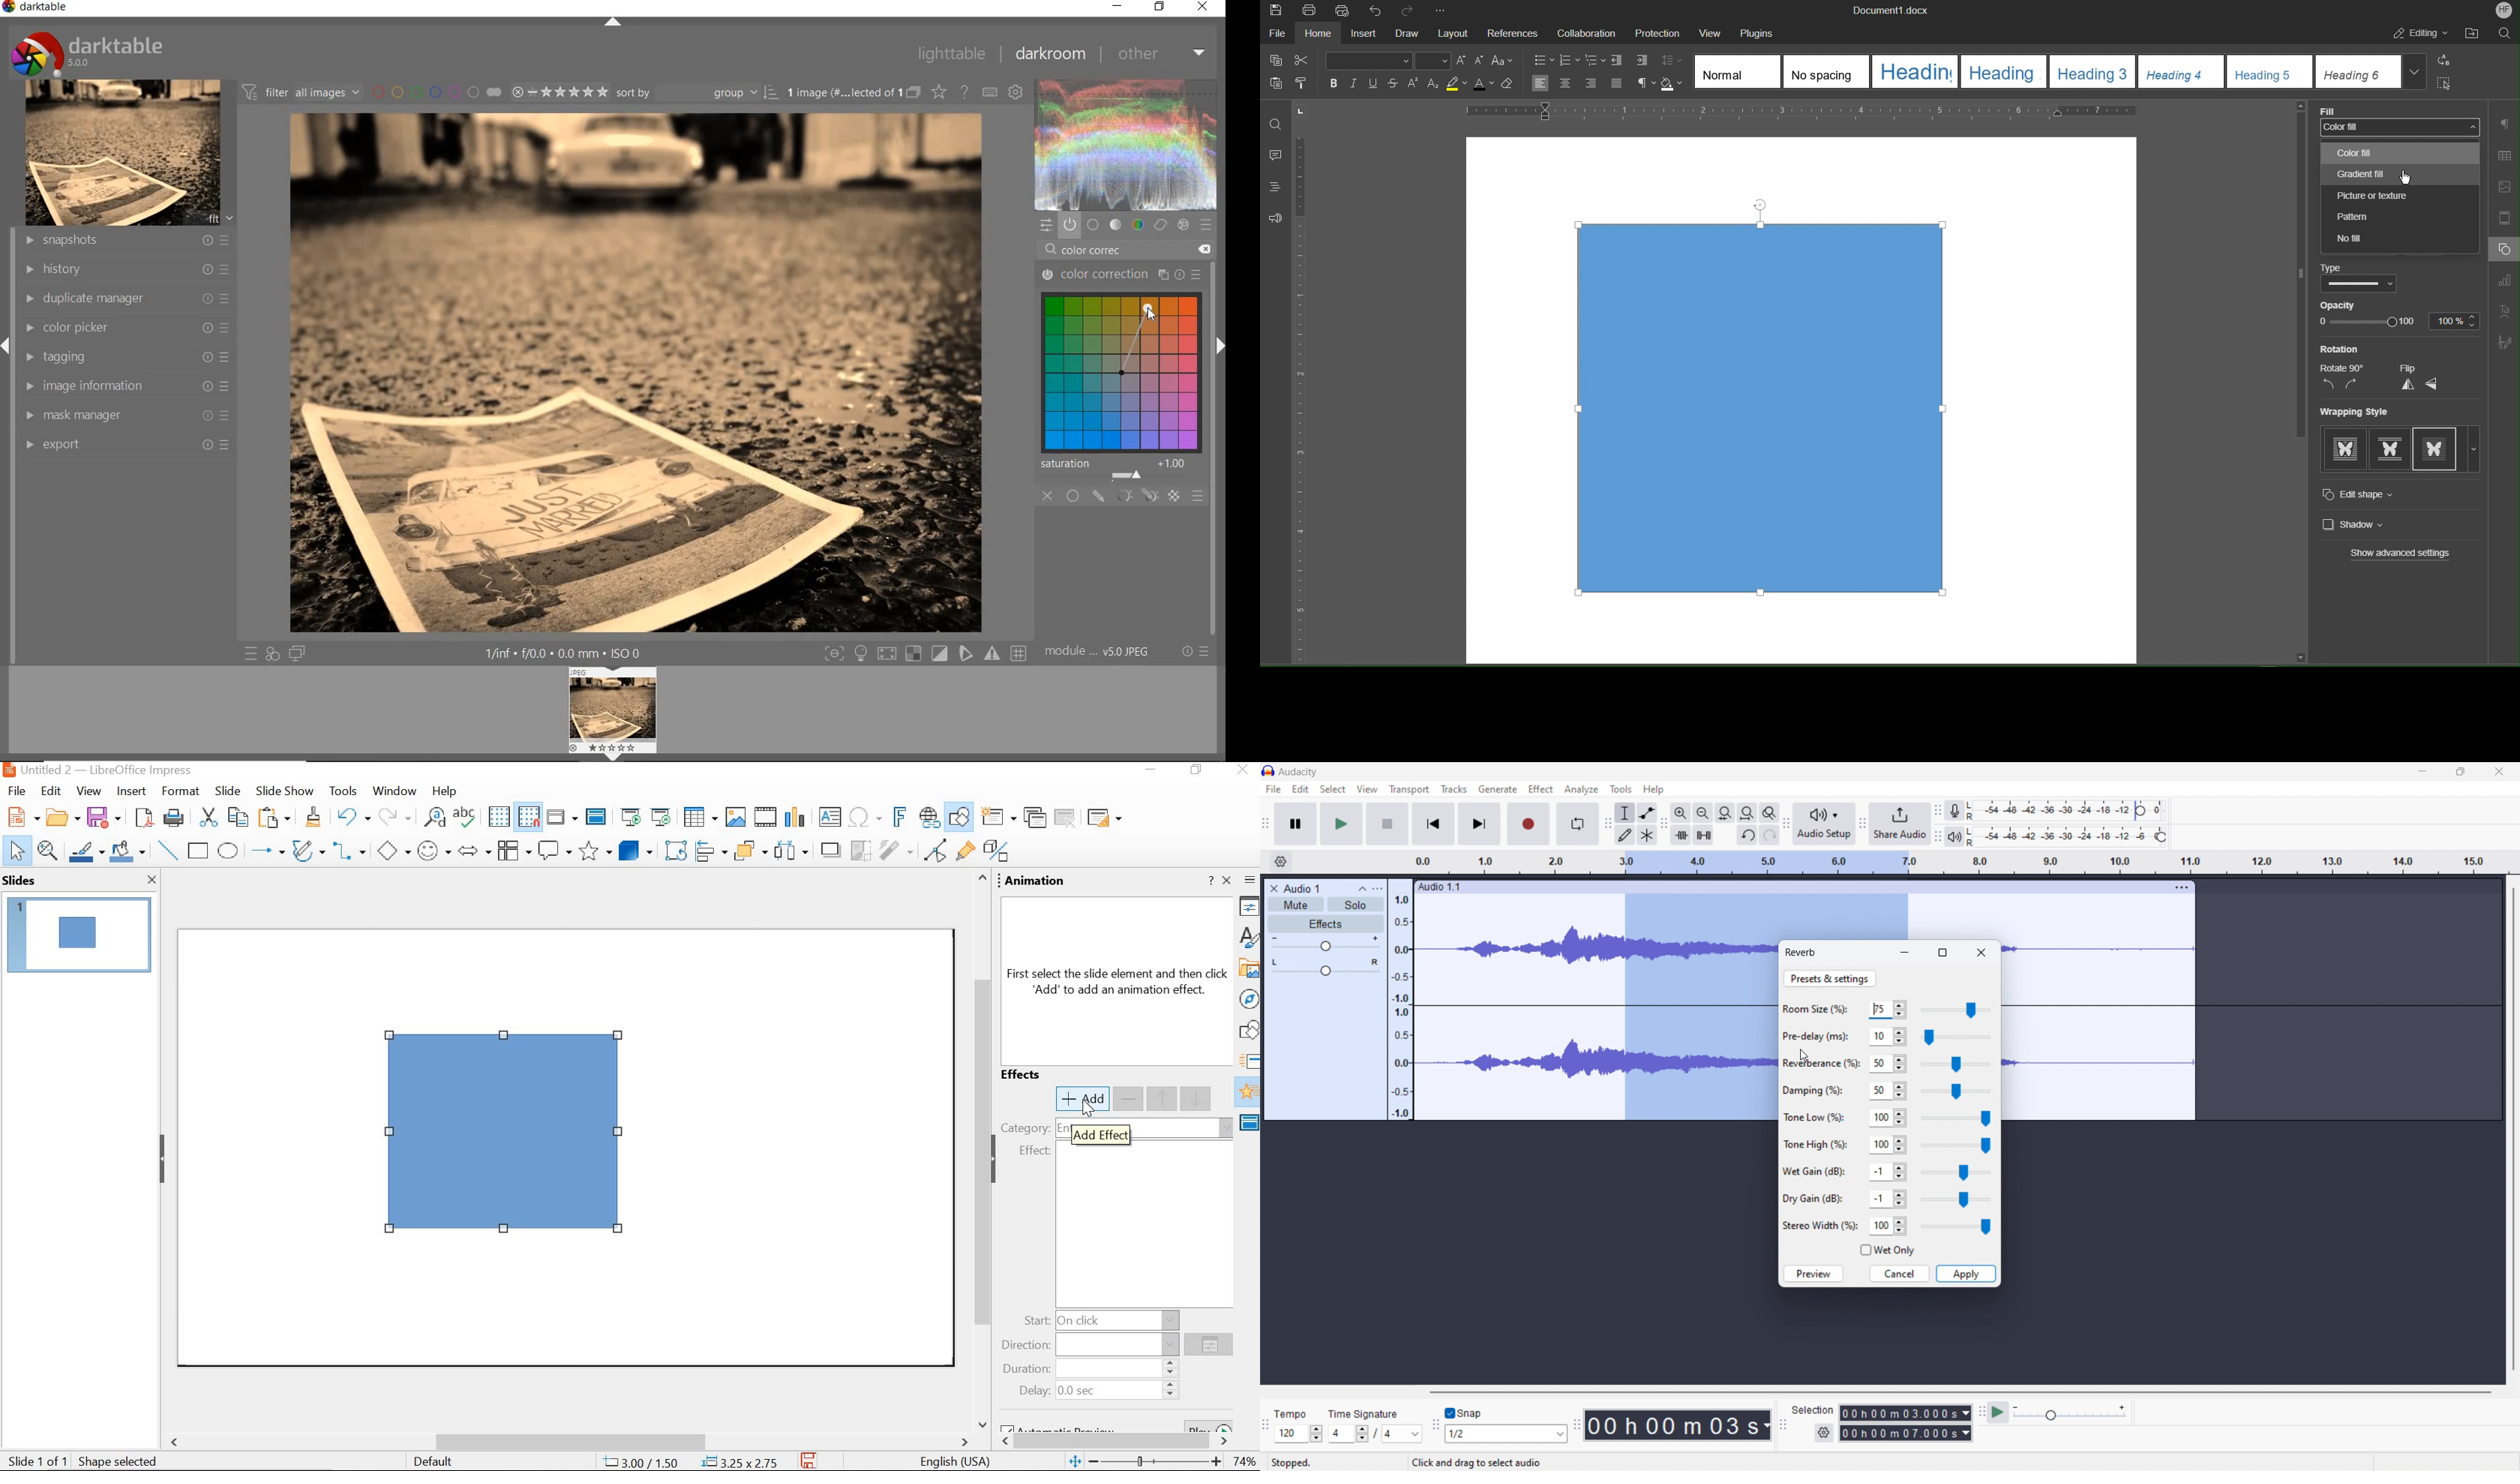  What do you see at coordinates (1939, 836) in the screenshot?
I see `playback meter toolbar` at bounding box center [1939, 836].